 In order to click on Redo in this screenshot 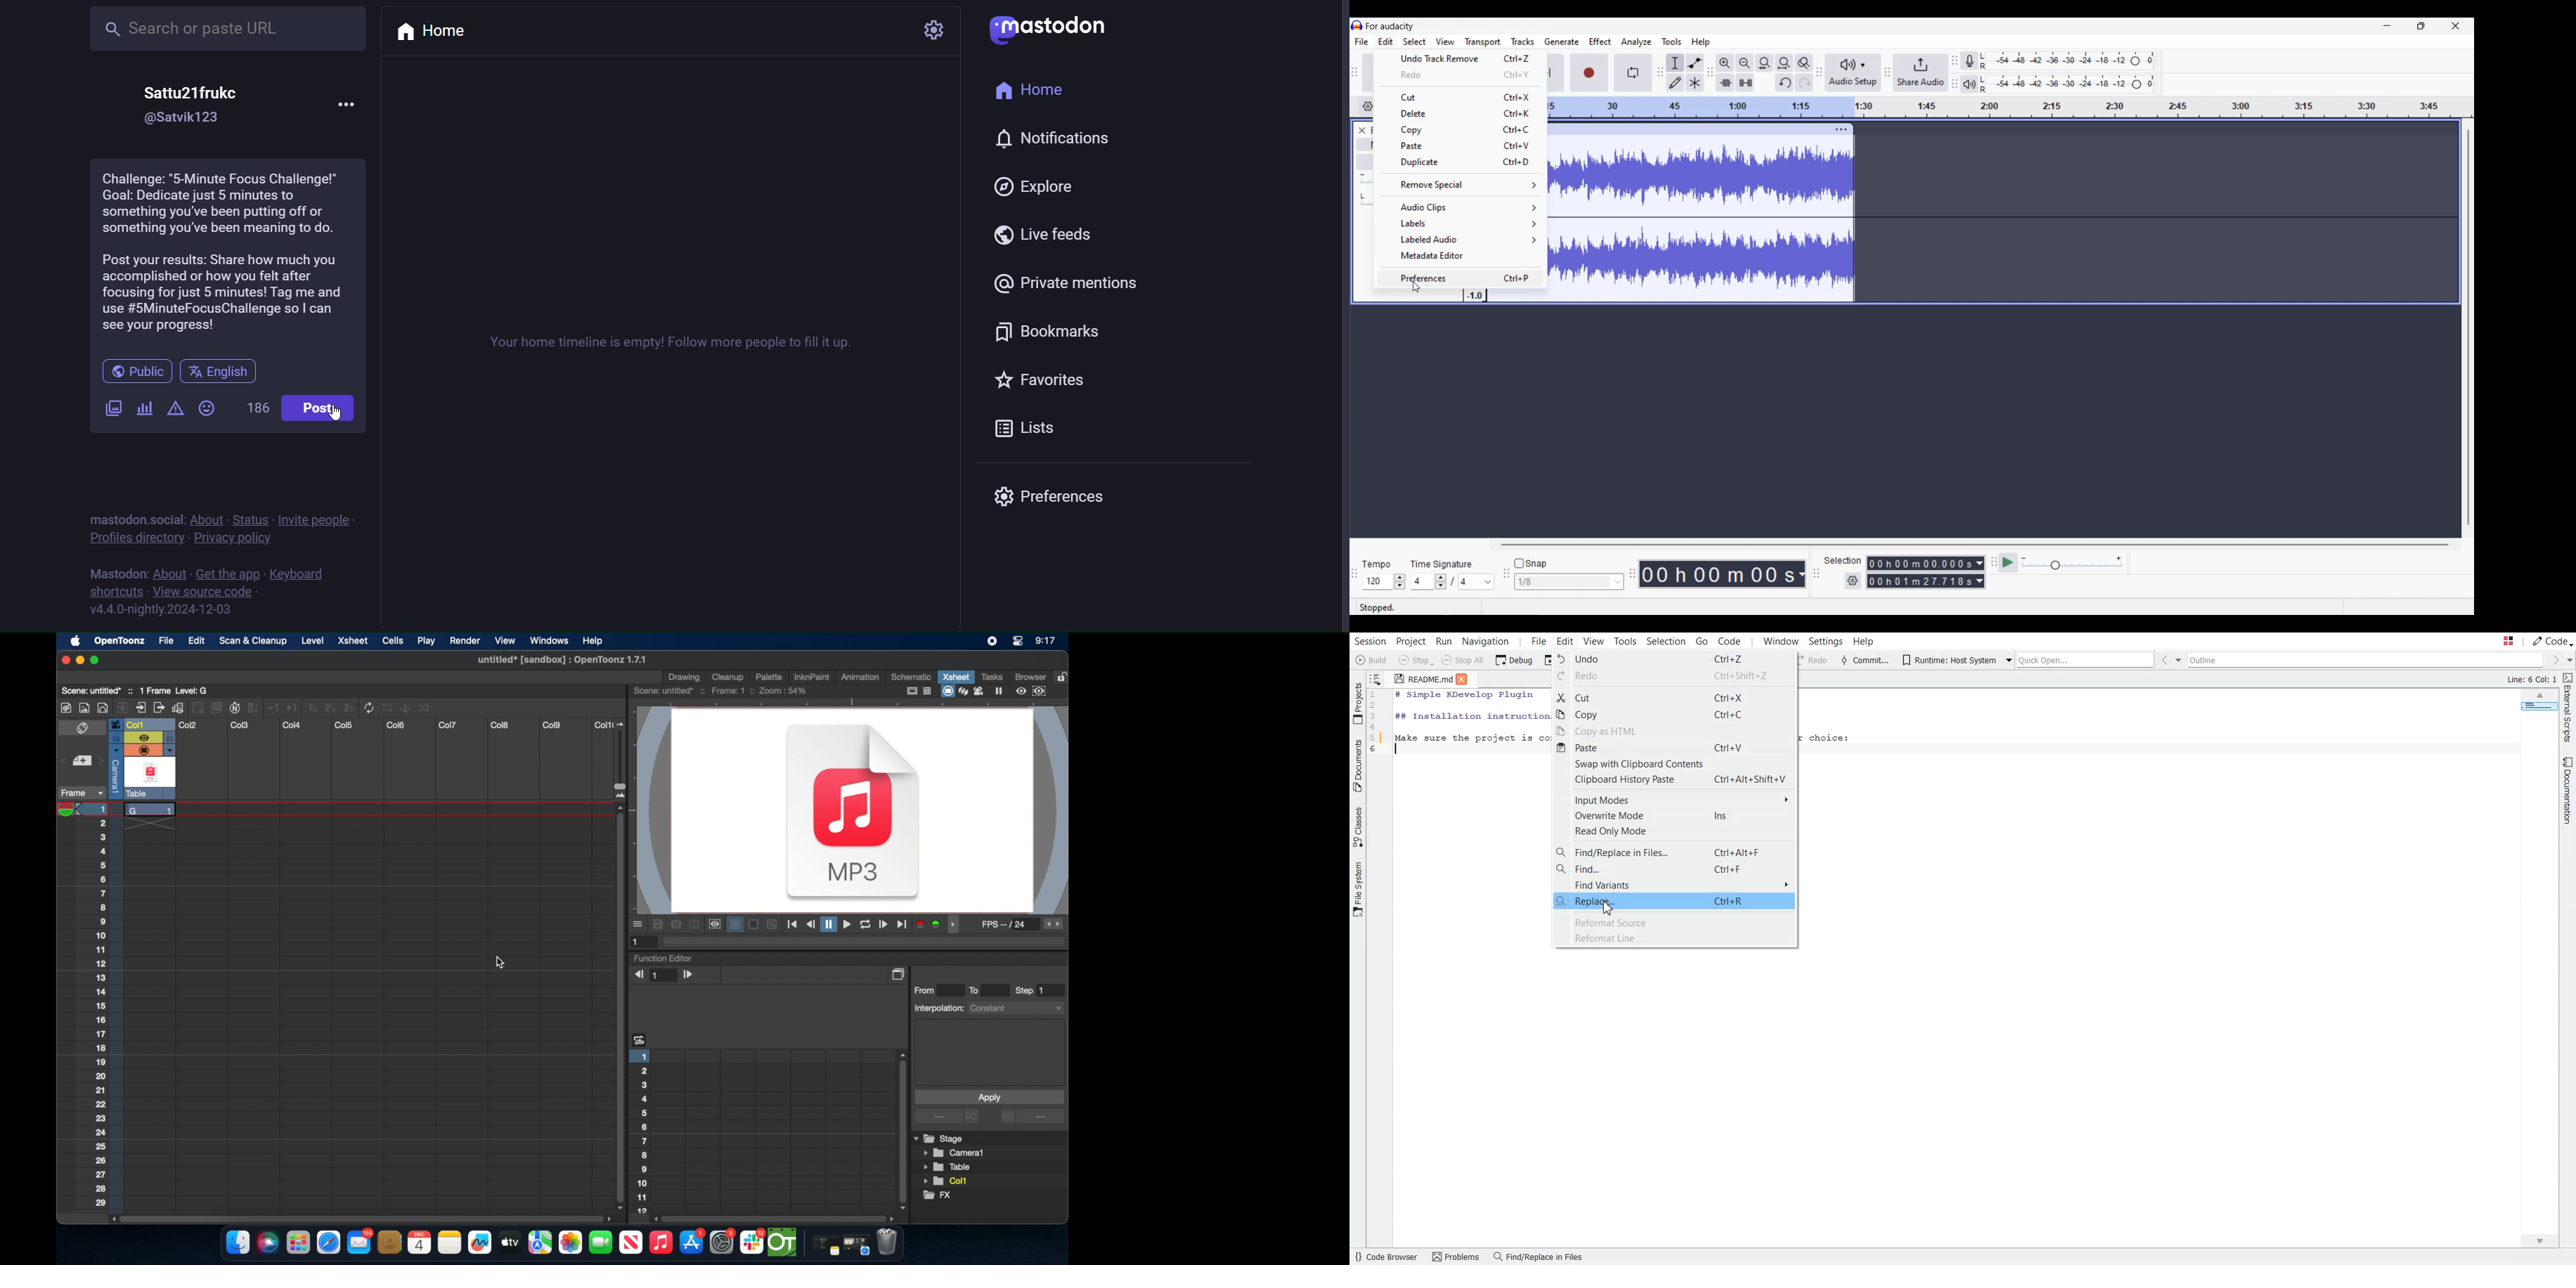, I will do `click(1463, 75)`.